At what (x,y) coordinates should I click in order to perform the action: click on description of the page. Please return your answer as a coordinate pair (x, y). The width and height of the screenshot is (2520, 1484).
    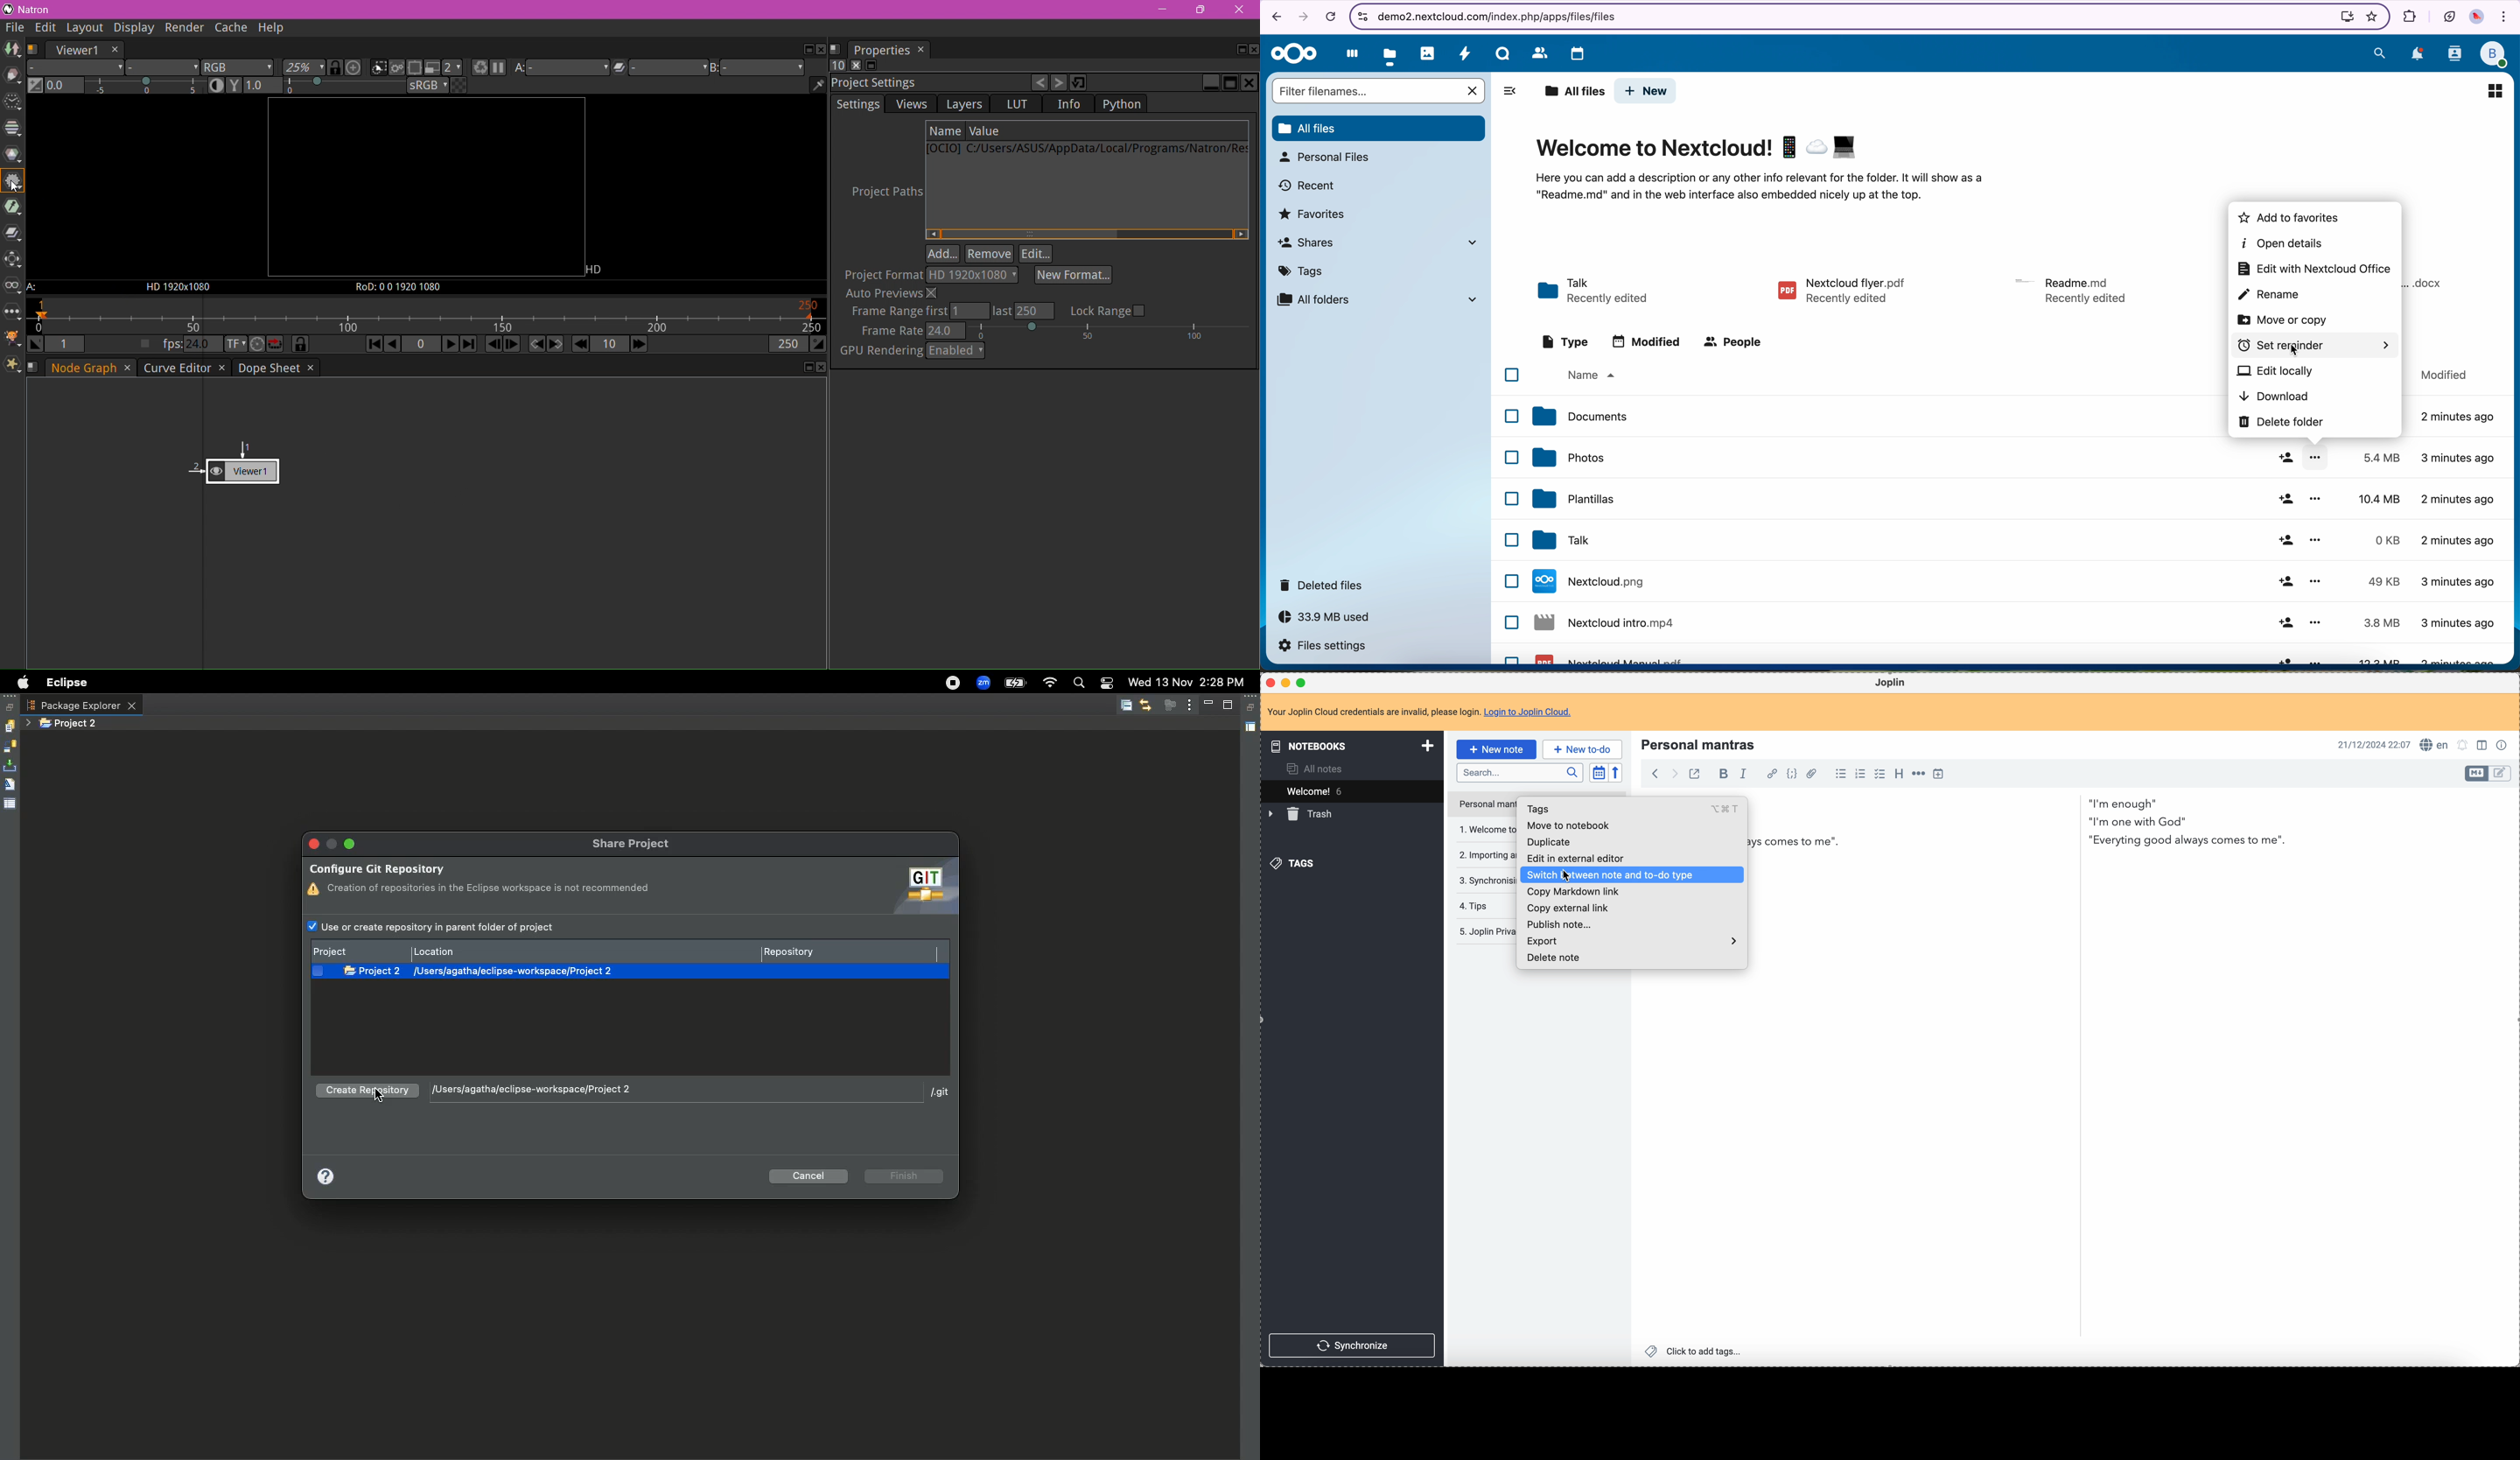
    Looking at the image, I should click on (1762, 188).